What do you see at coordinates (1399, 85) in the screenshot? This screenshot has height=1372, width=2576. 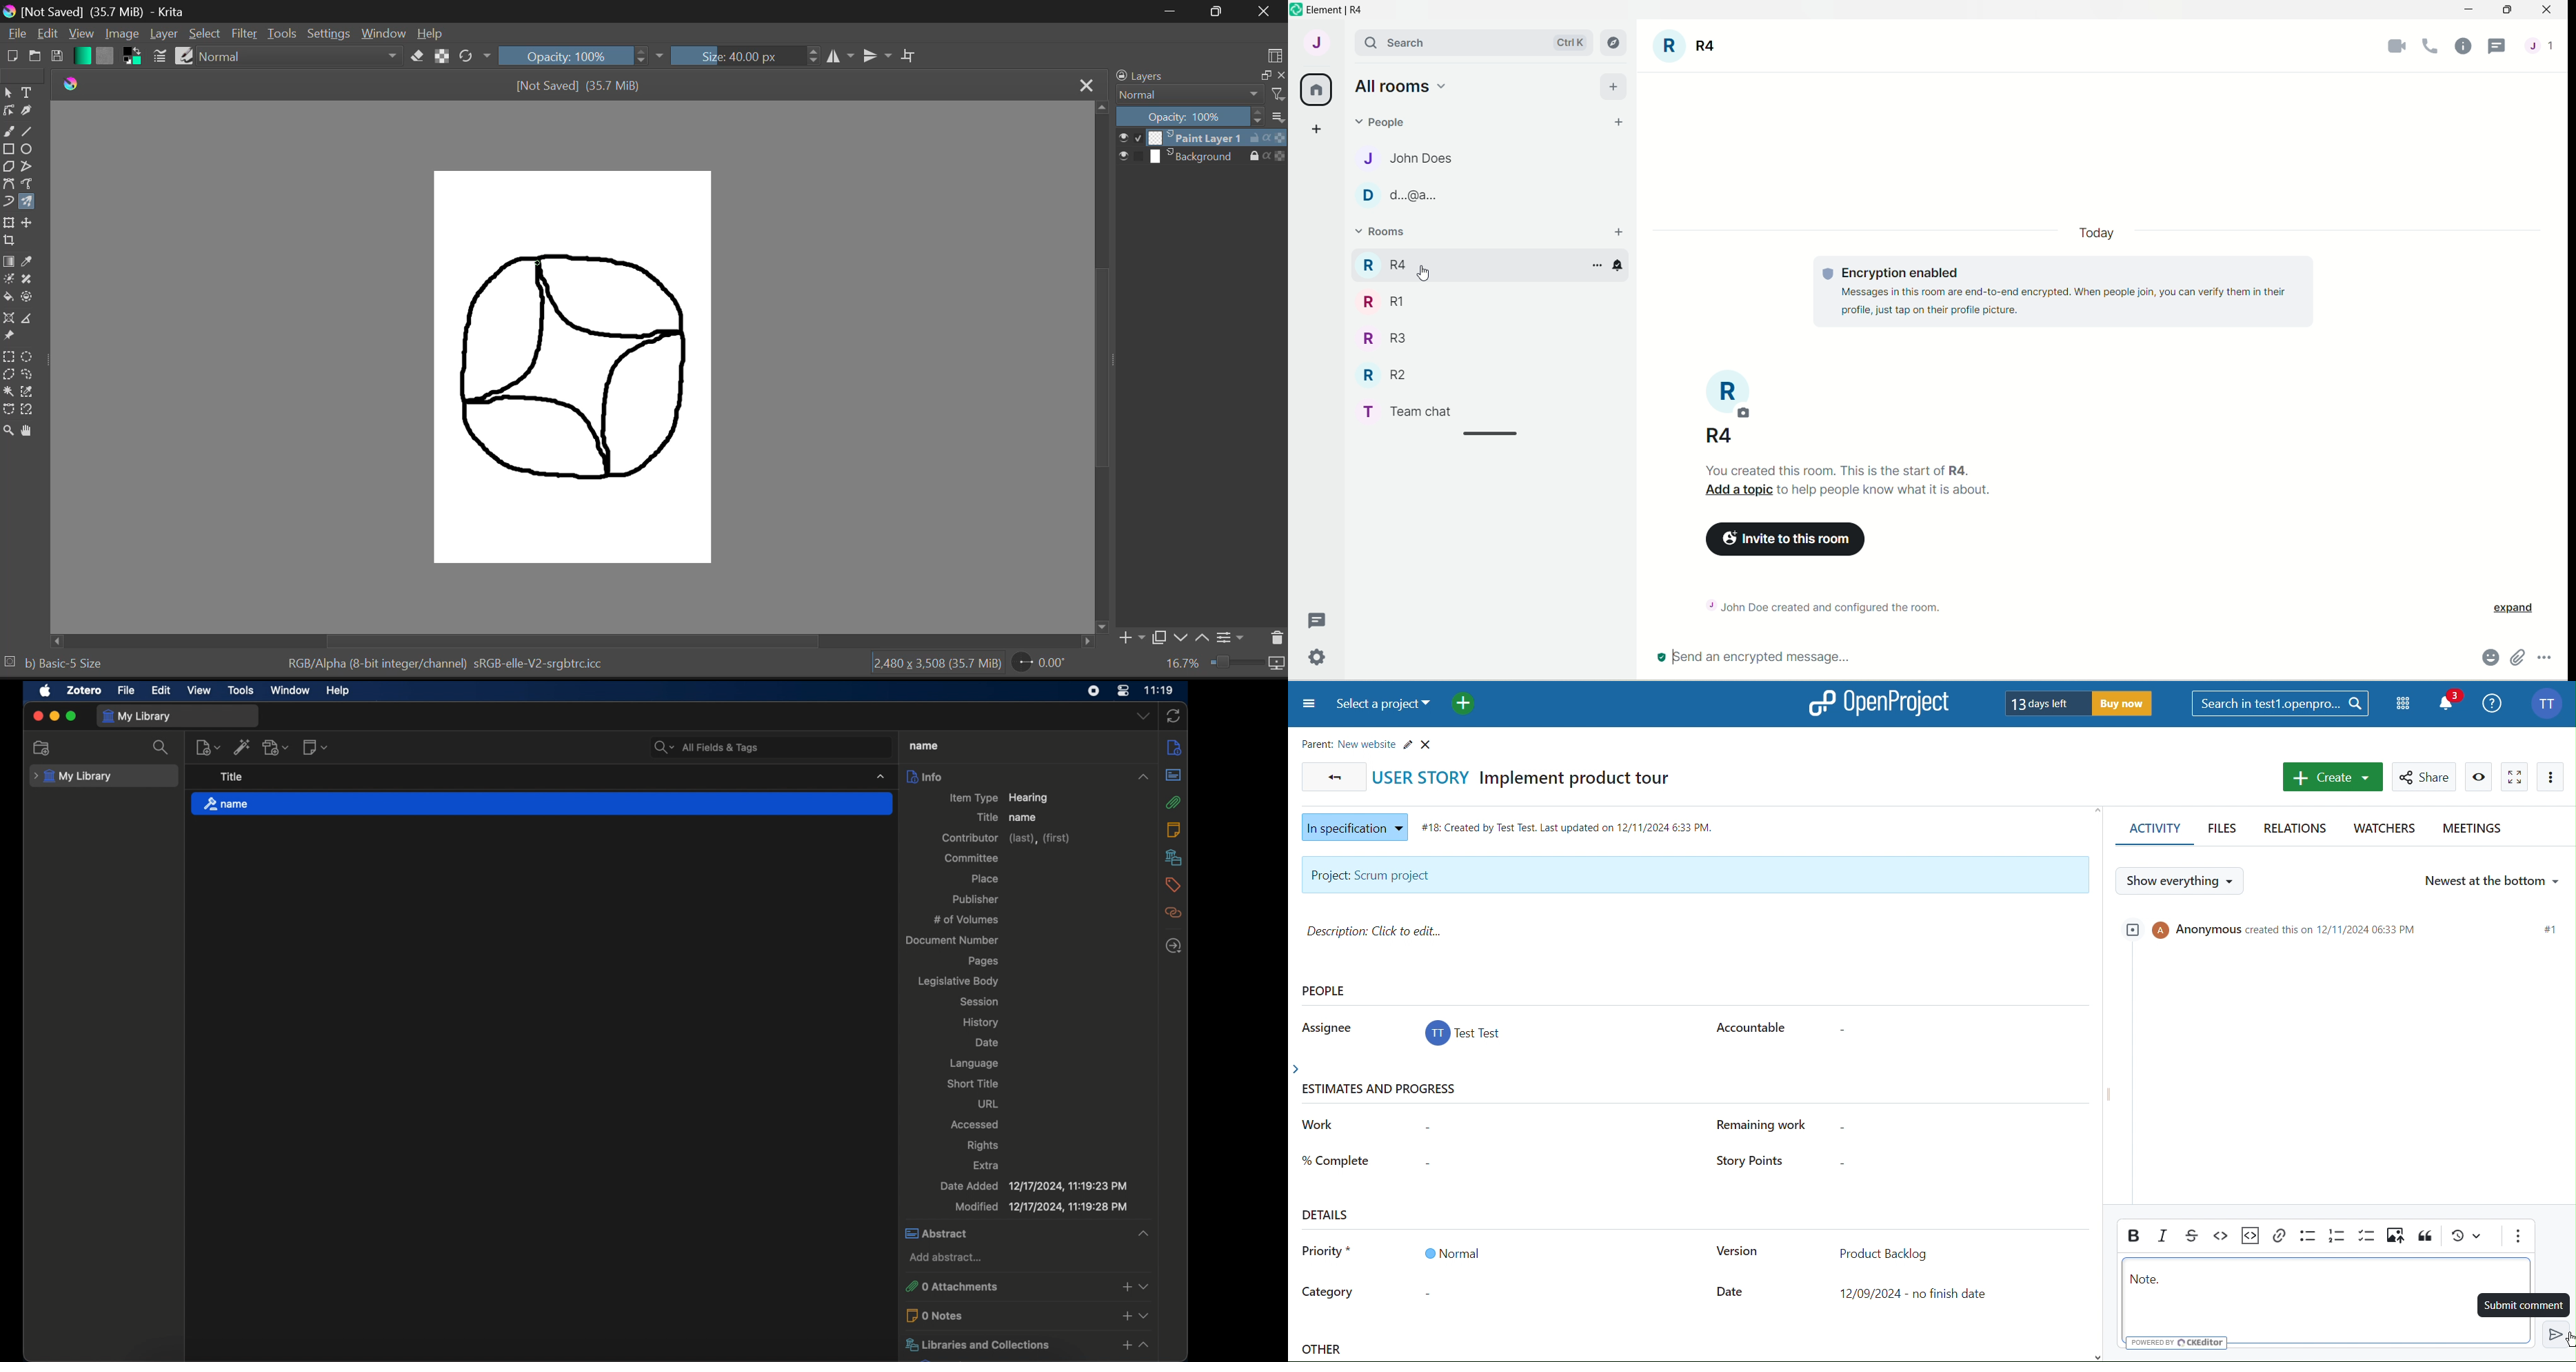 I see `all rooms` at bounding box center [1399, 85].